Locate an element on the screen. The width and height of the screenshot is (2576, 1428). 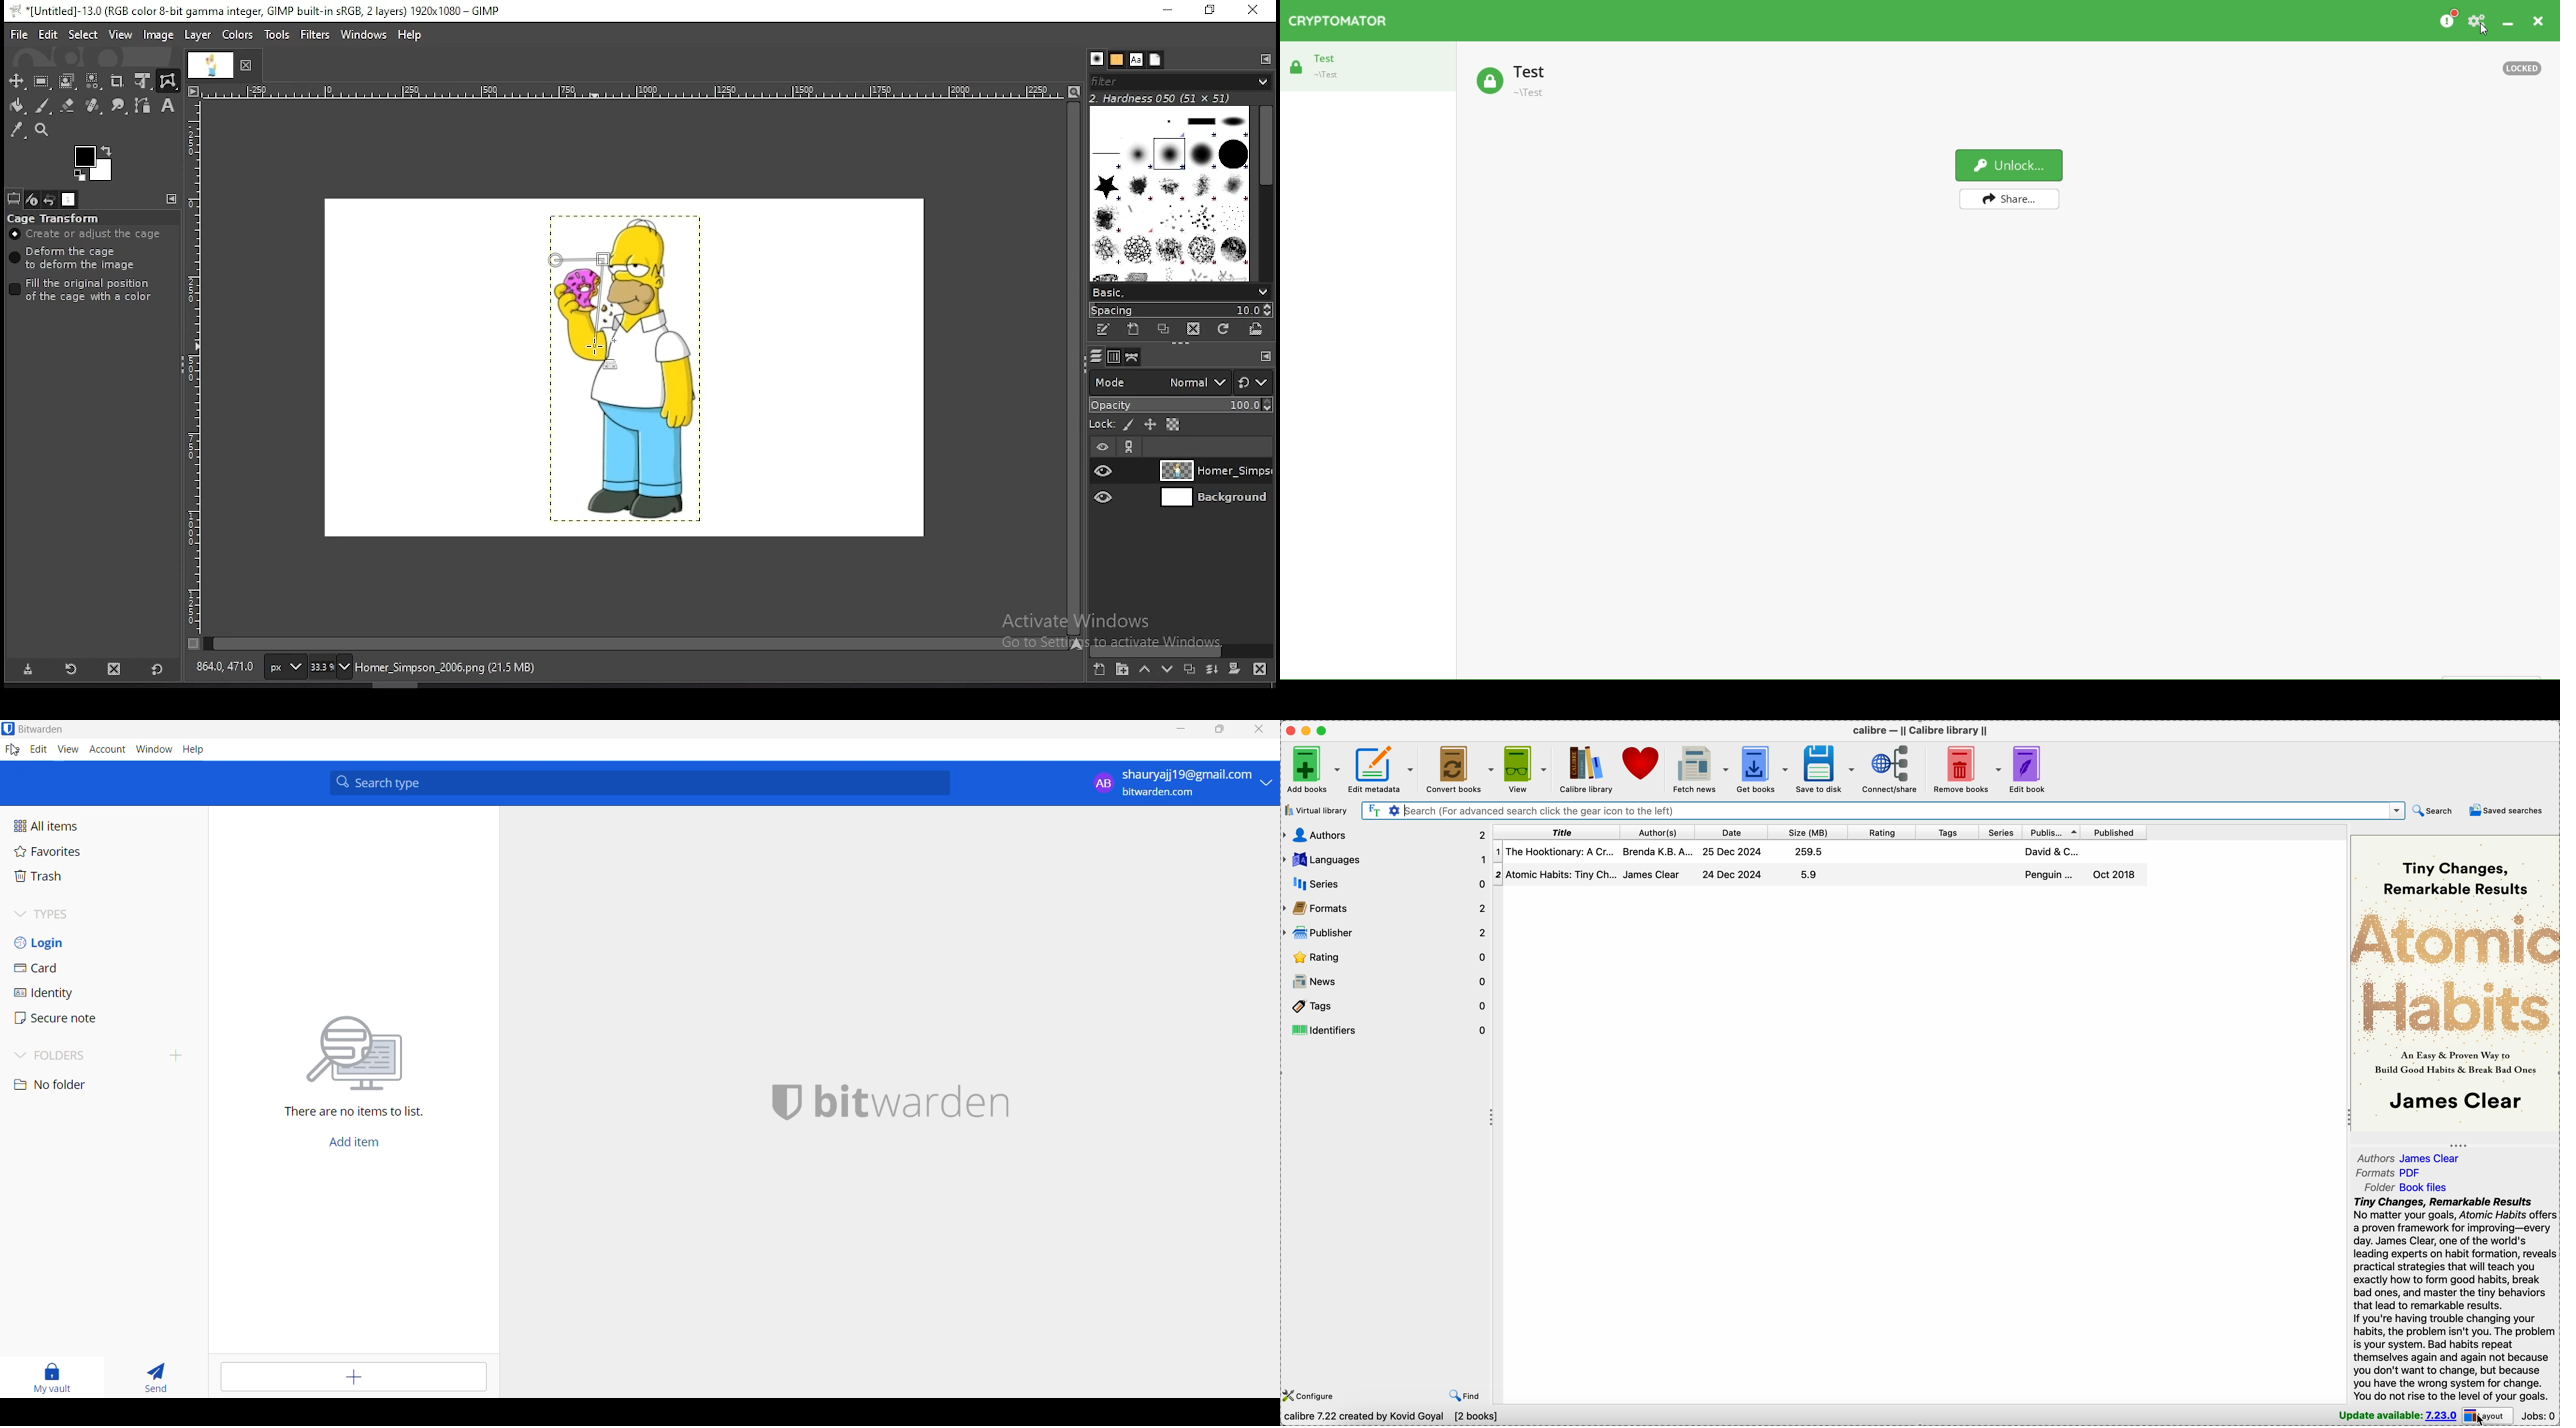
cover books is located at coordinates (1459, 768).